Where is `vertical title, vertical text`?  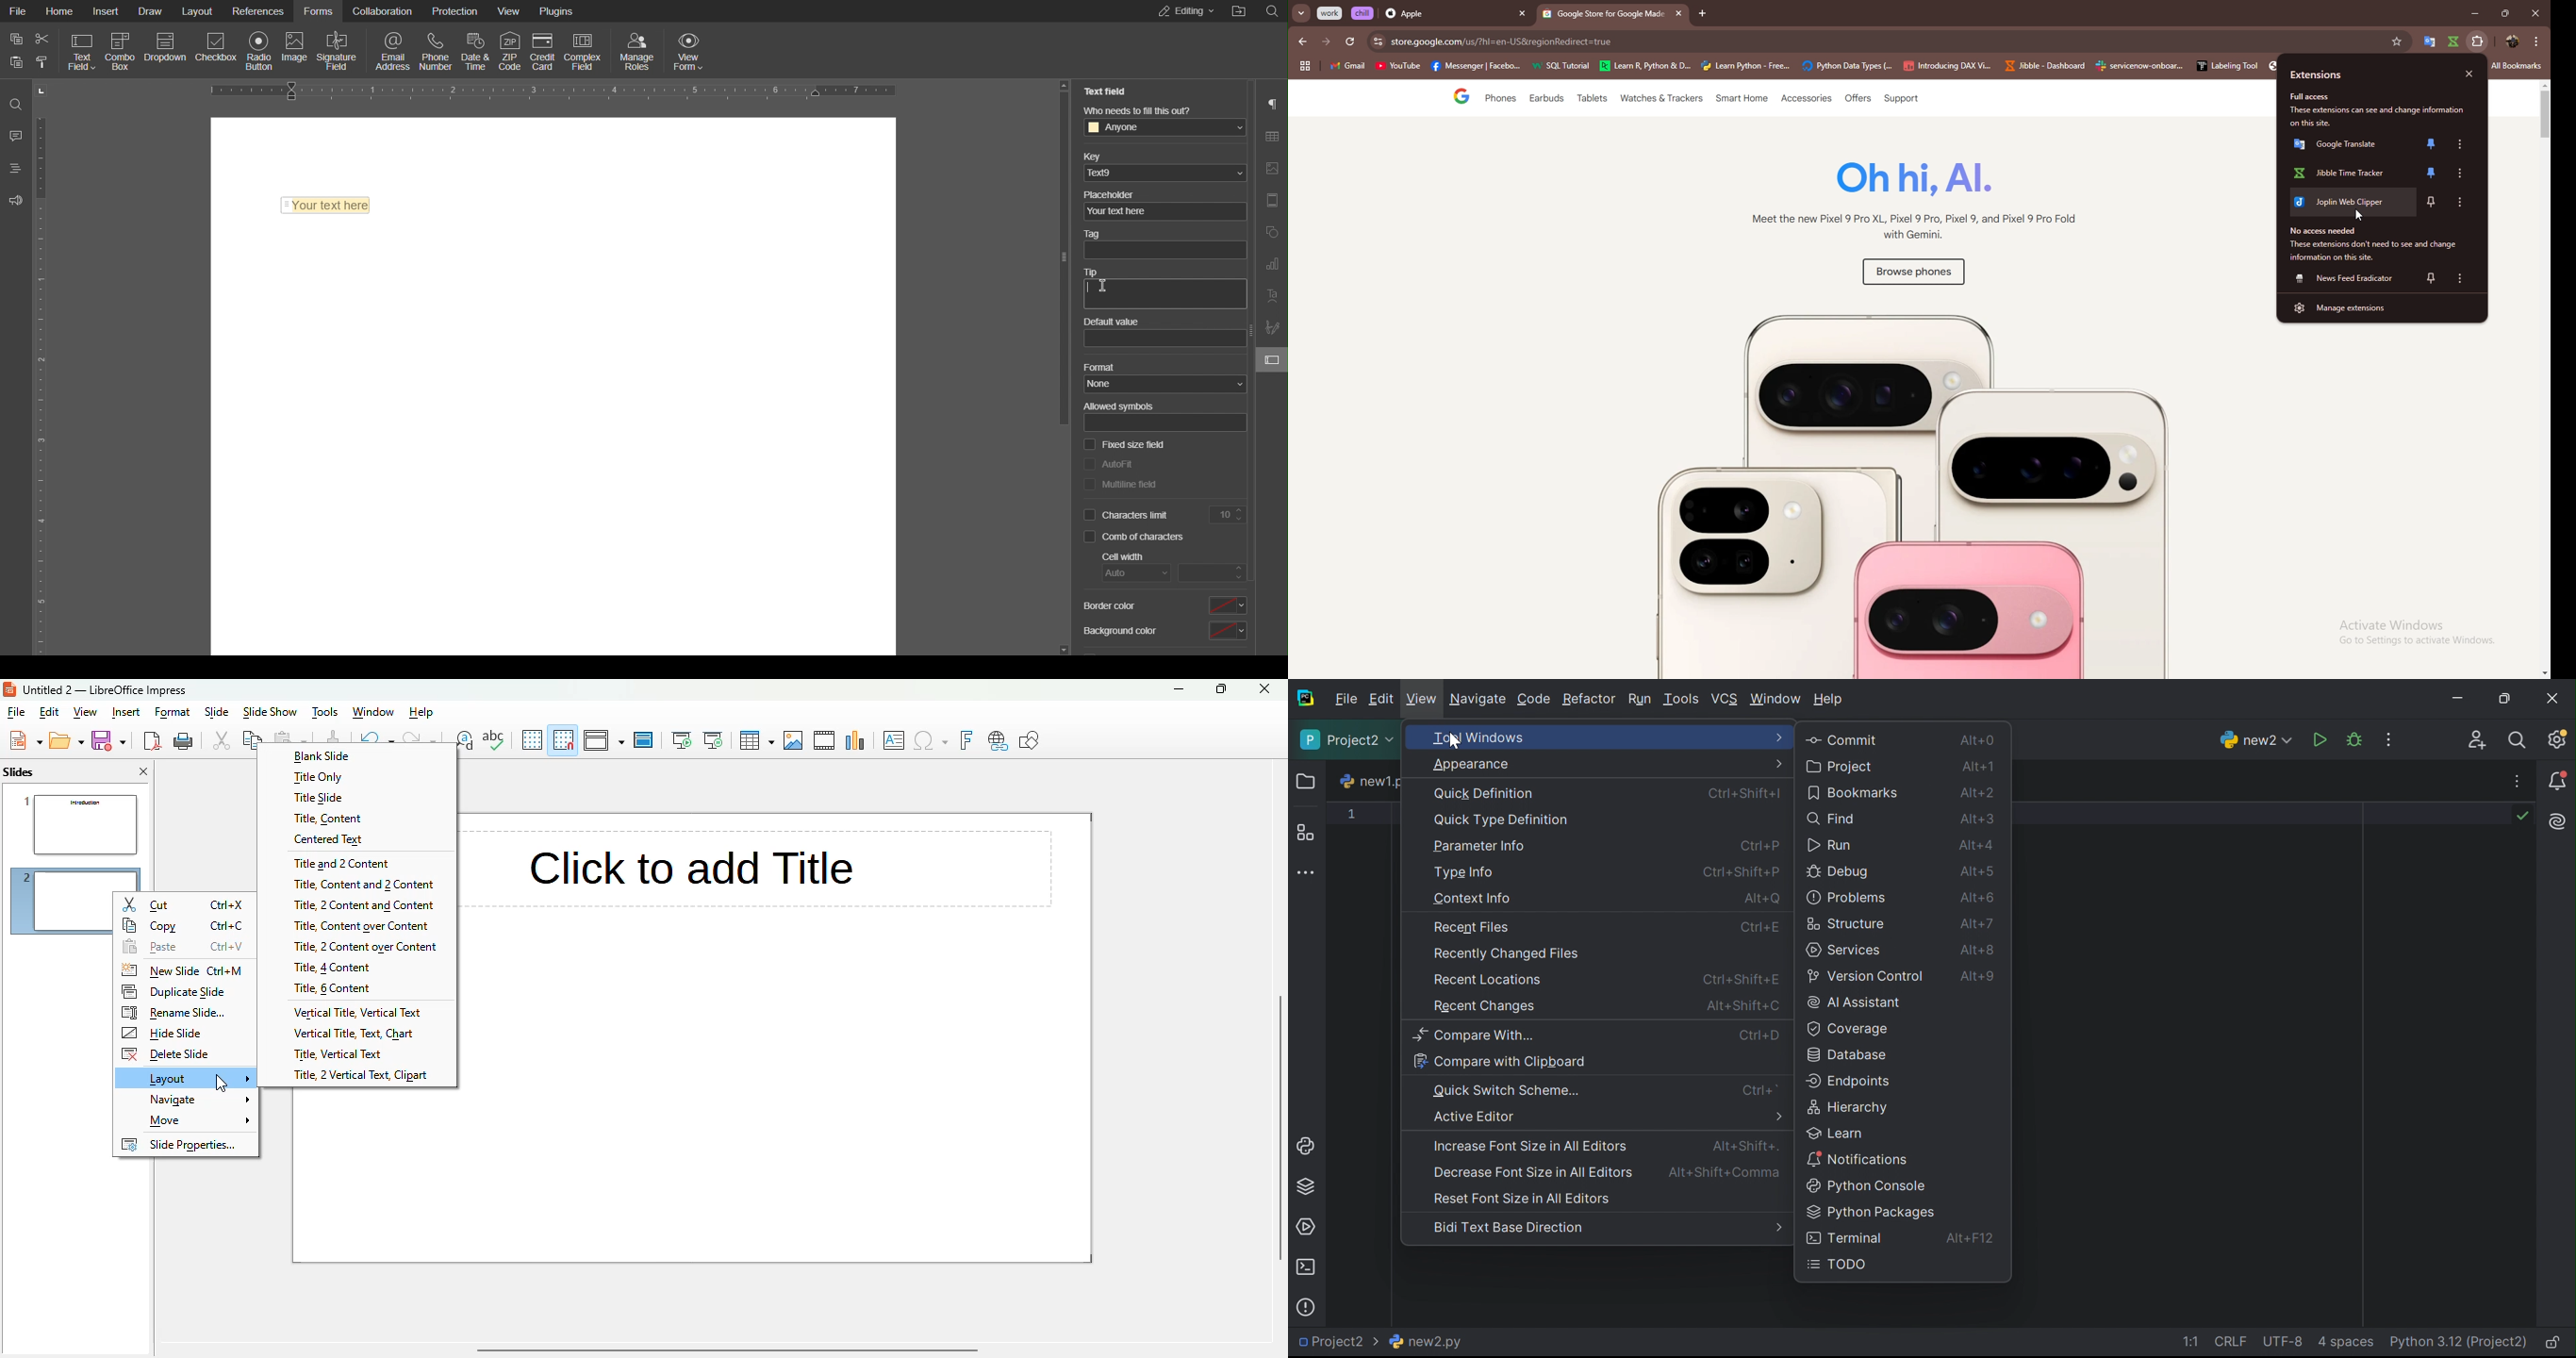 vertical title, vertical text is located at coordinates (357, 1011).